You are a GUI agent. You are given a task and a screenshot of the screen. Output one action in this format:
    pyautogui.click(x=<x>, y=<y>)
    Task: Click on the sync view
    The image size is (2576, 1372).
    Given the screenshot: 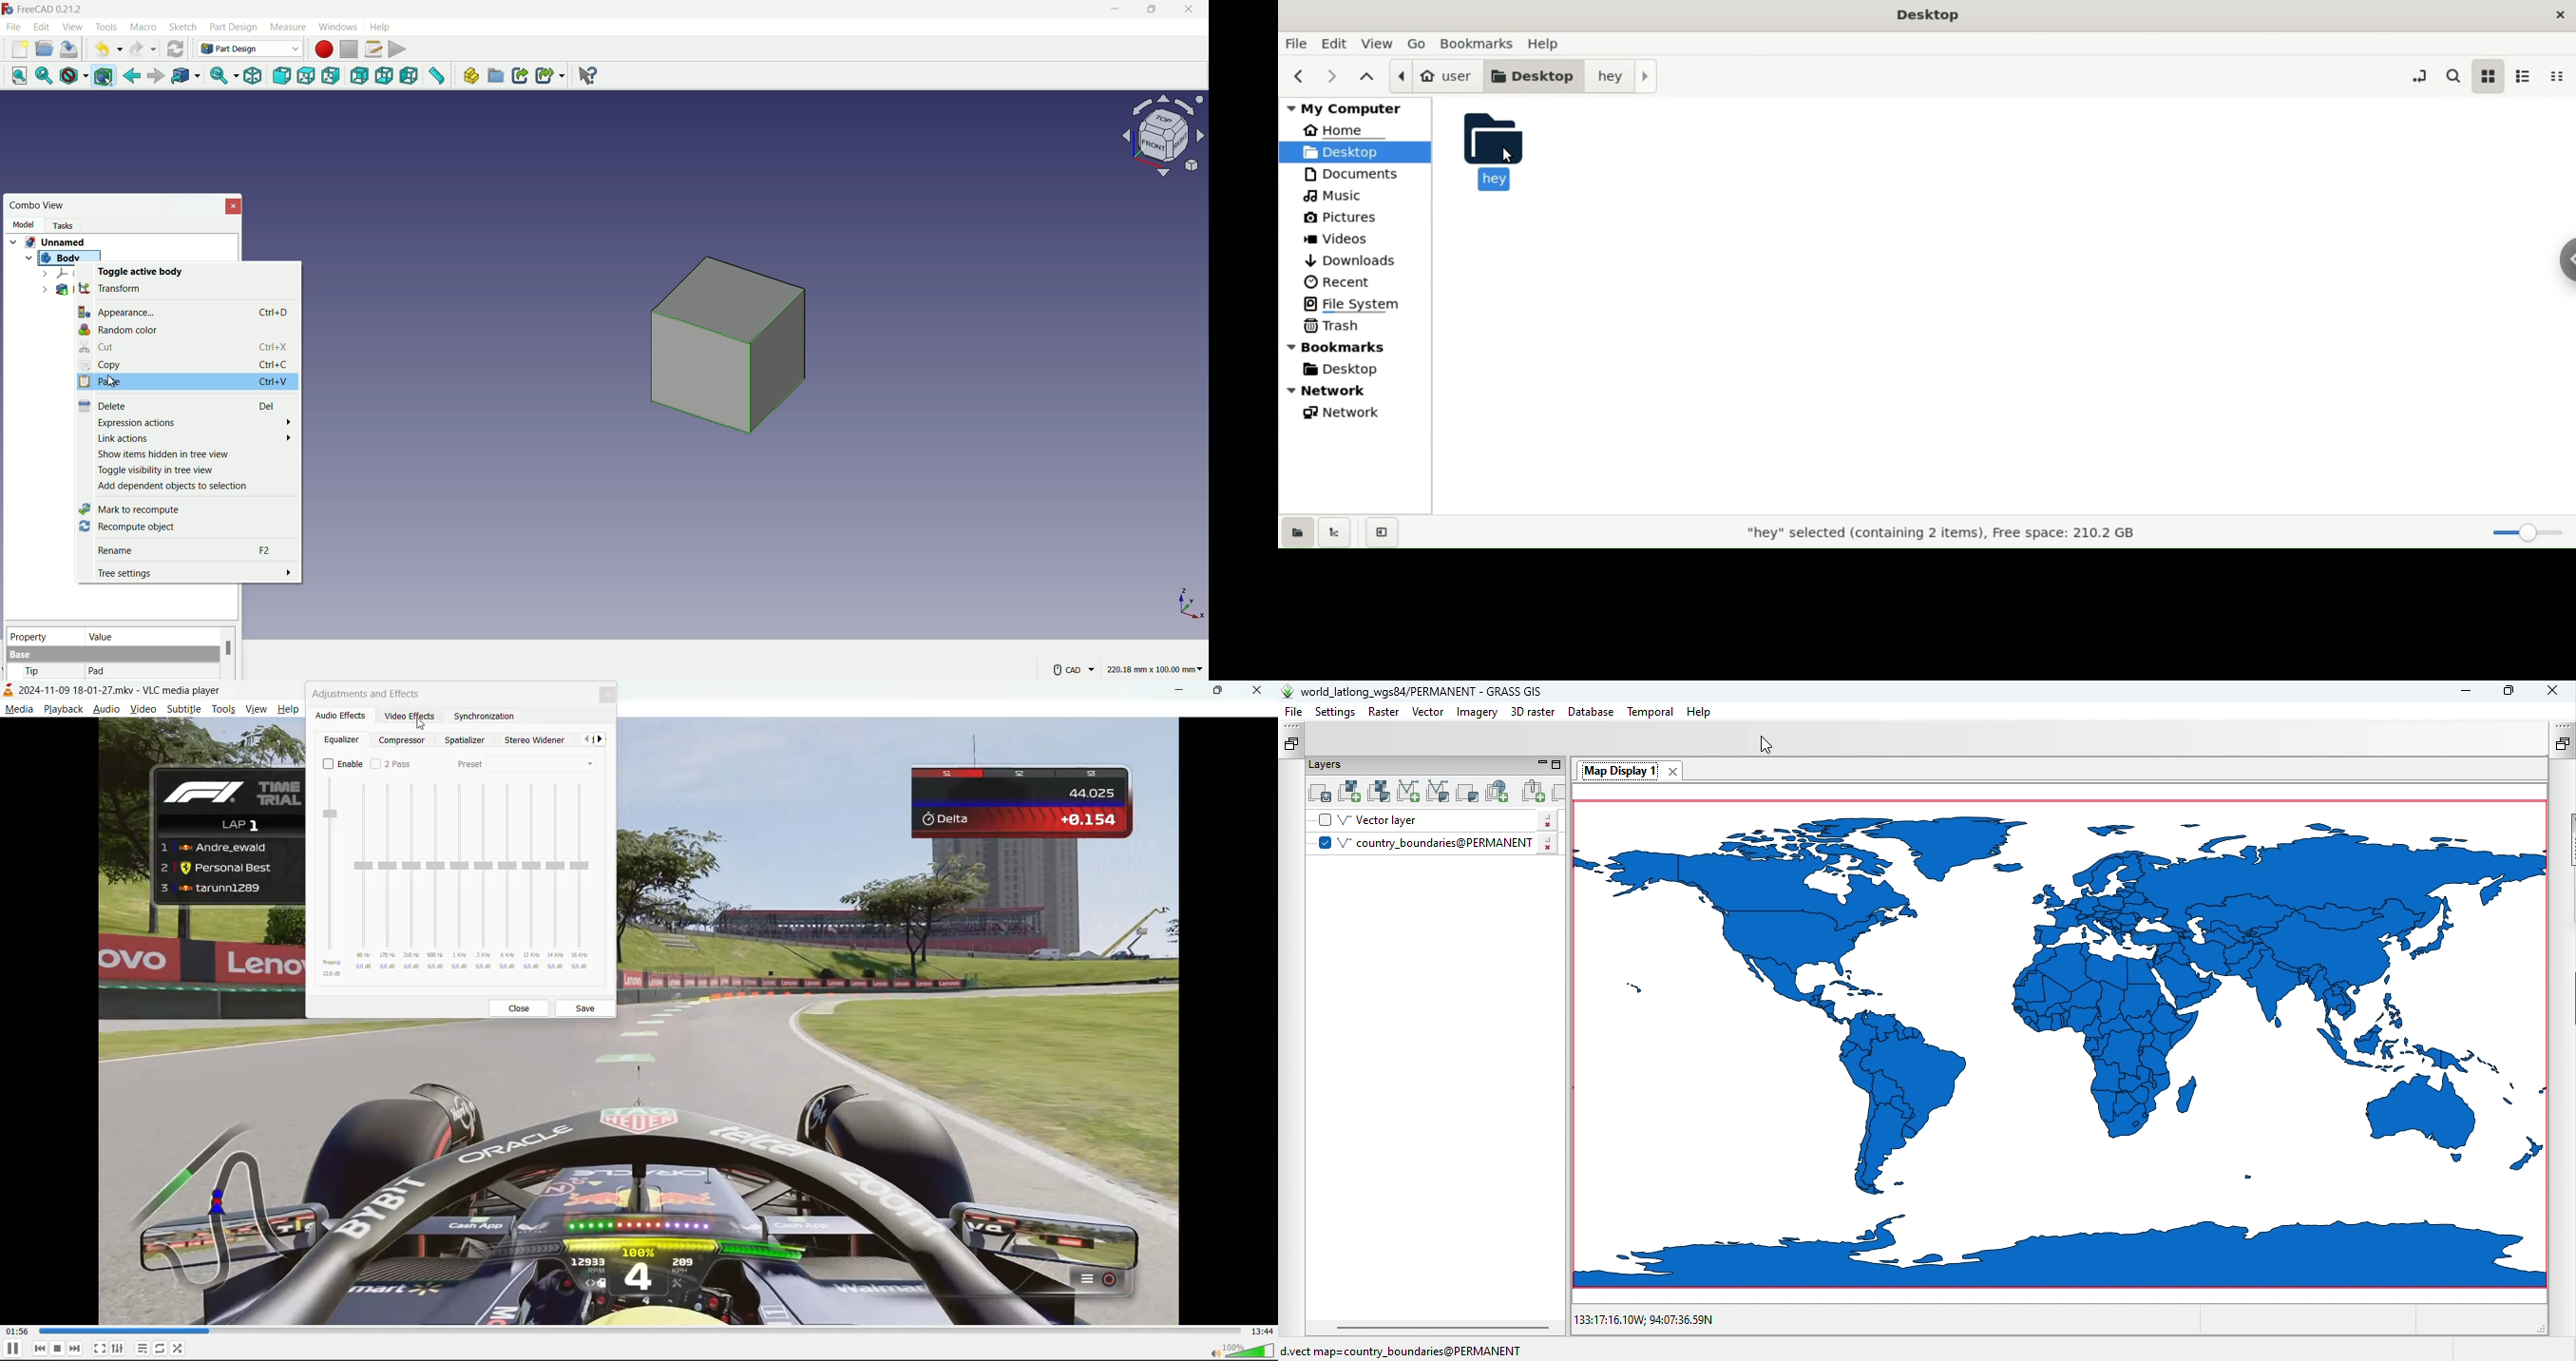 What is the action you would take?
    pyautogui.click(x=219, y=77)
    